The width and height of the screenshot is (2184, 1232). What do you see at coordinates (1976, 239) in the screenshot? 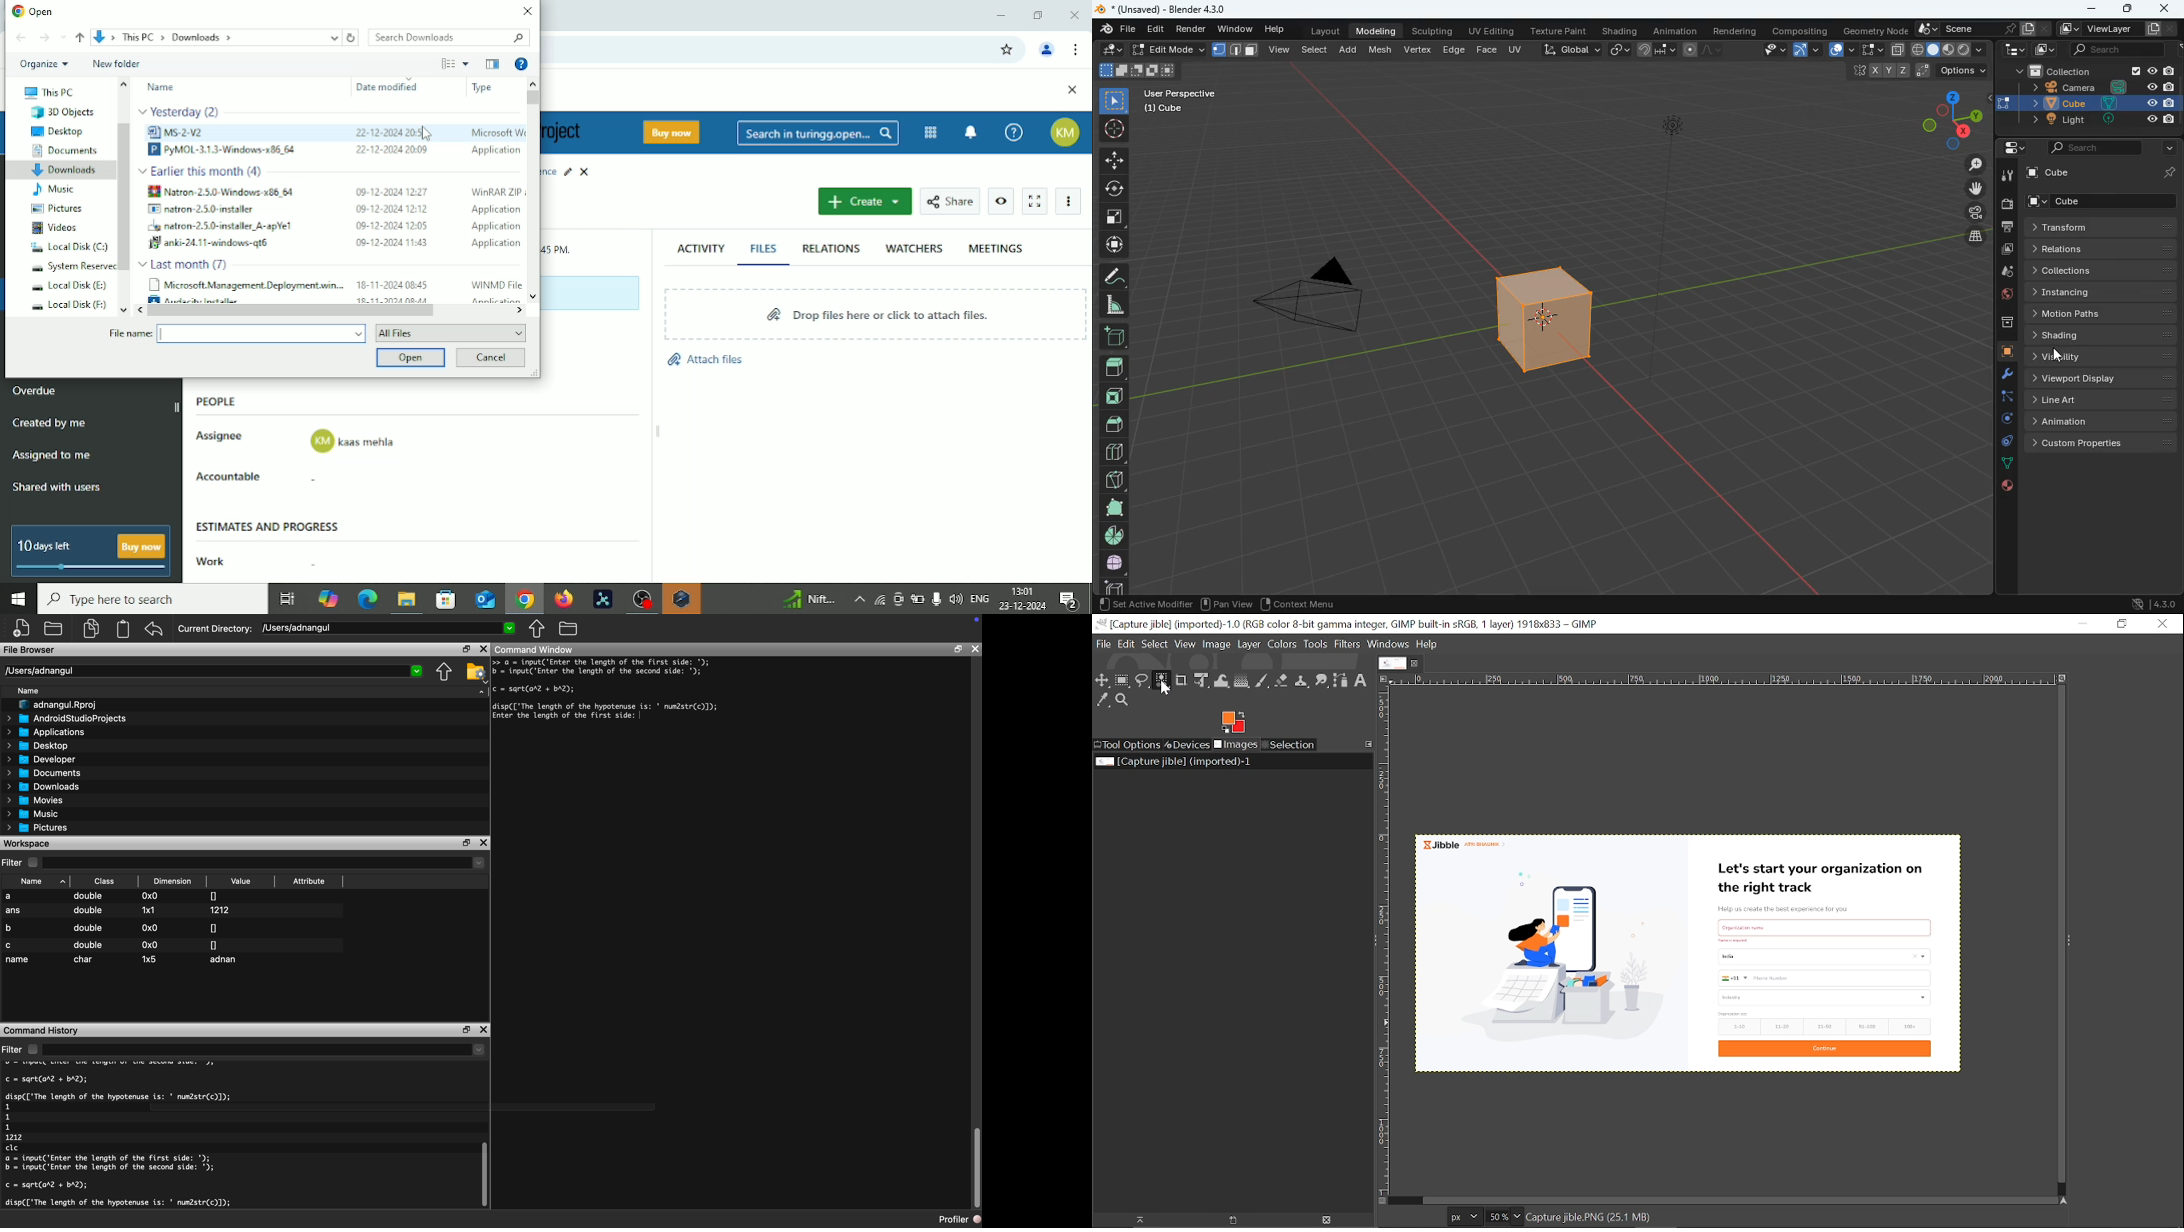
I see `layers` at bounding box center [1976, 239].